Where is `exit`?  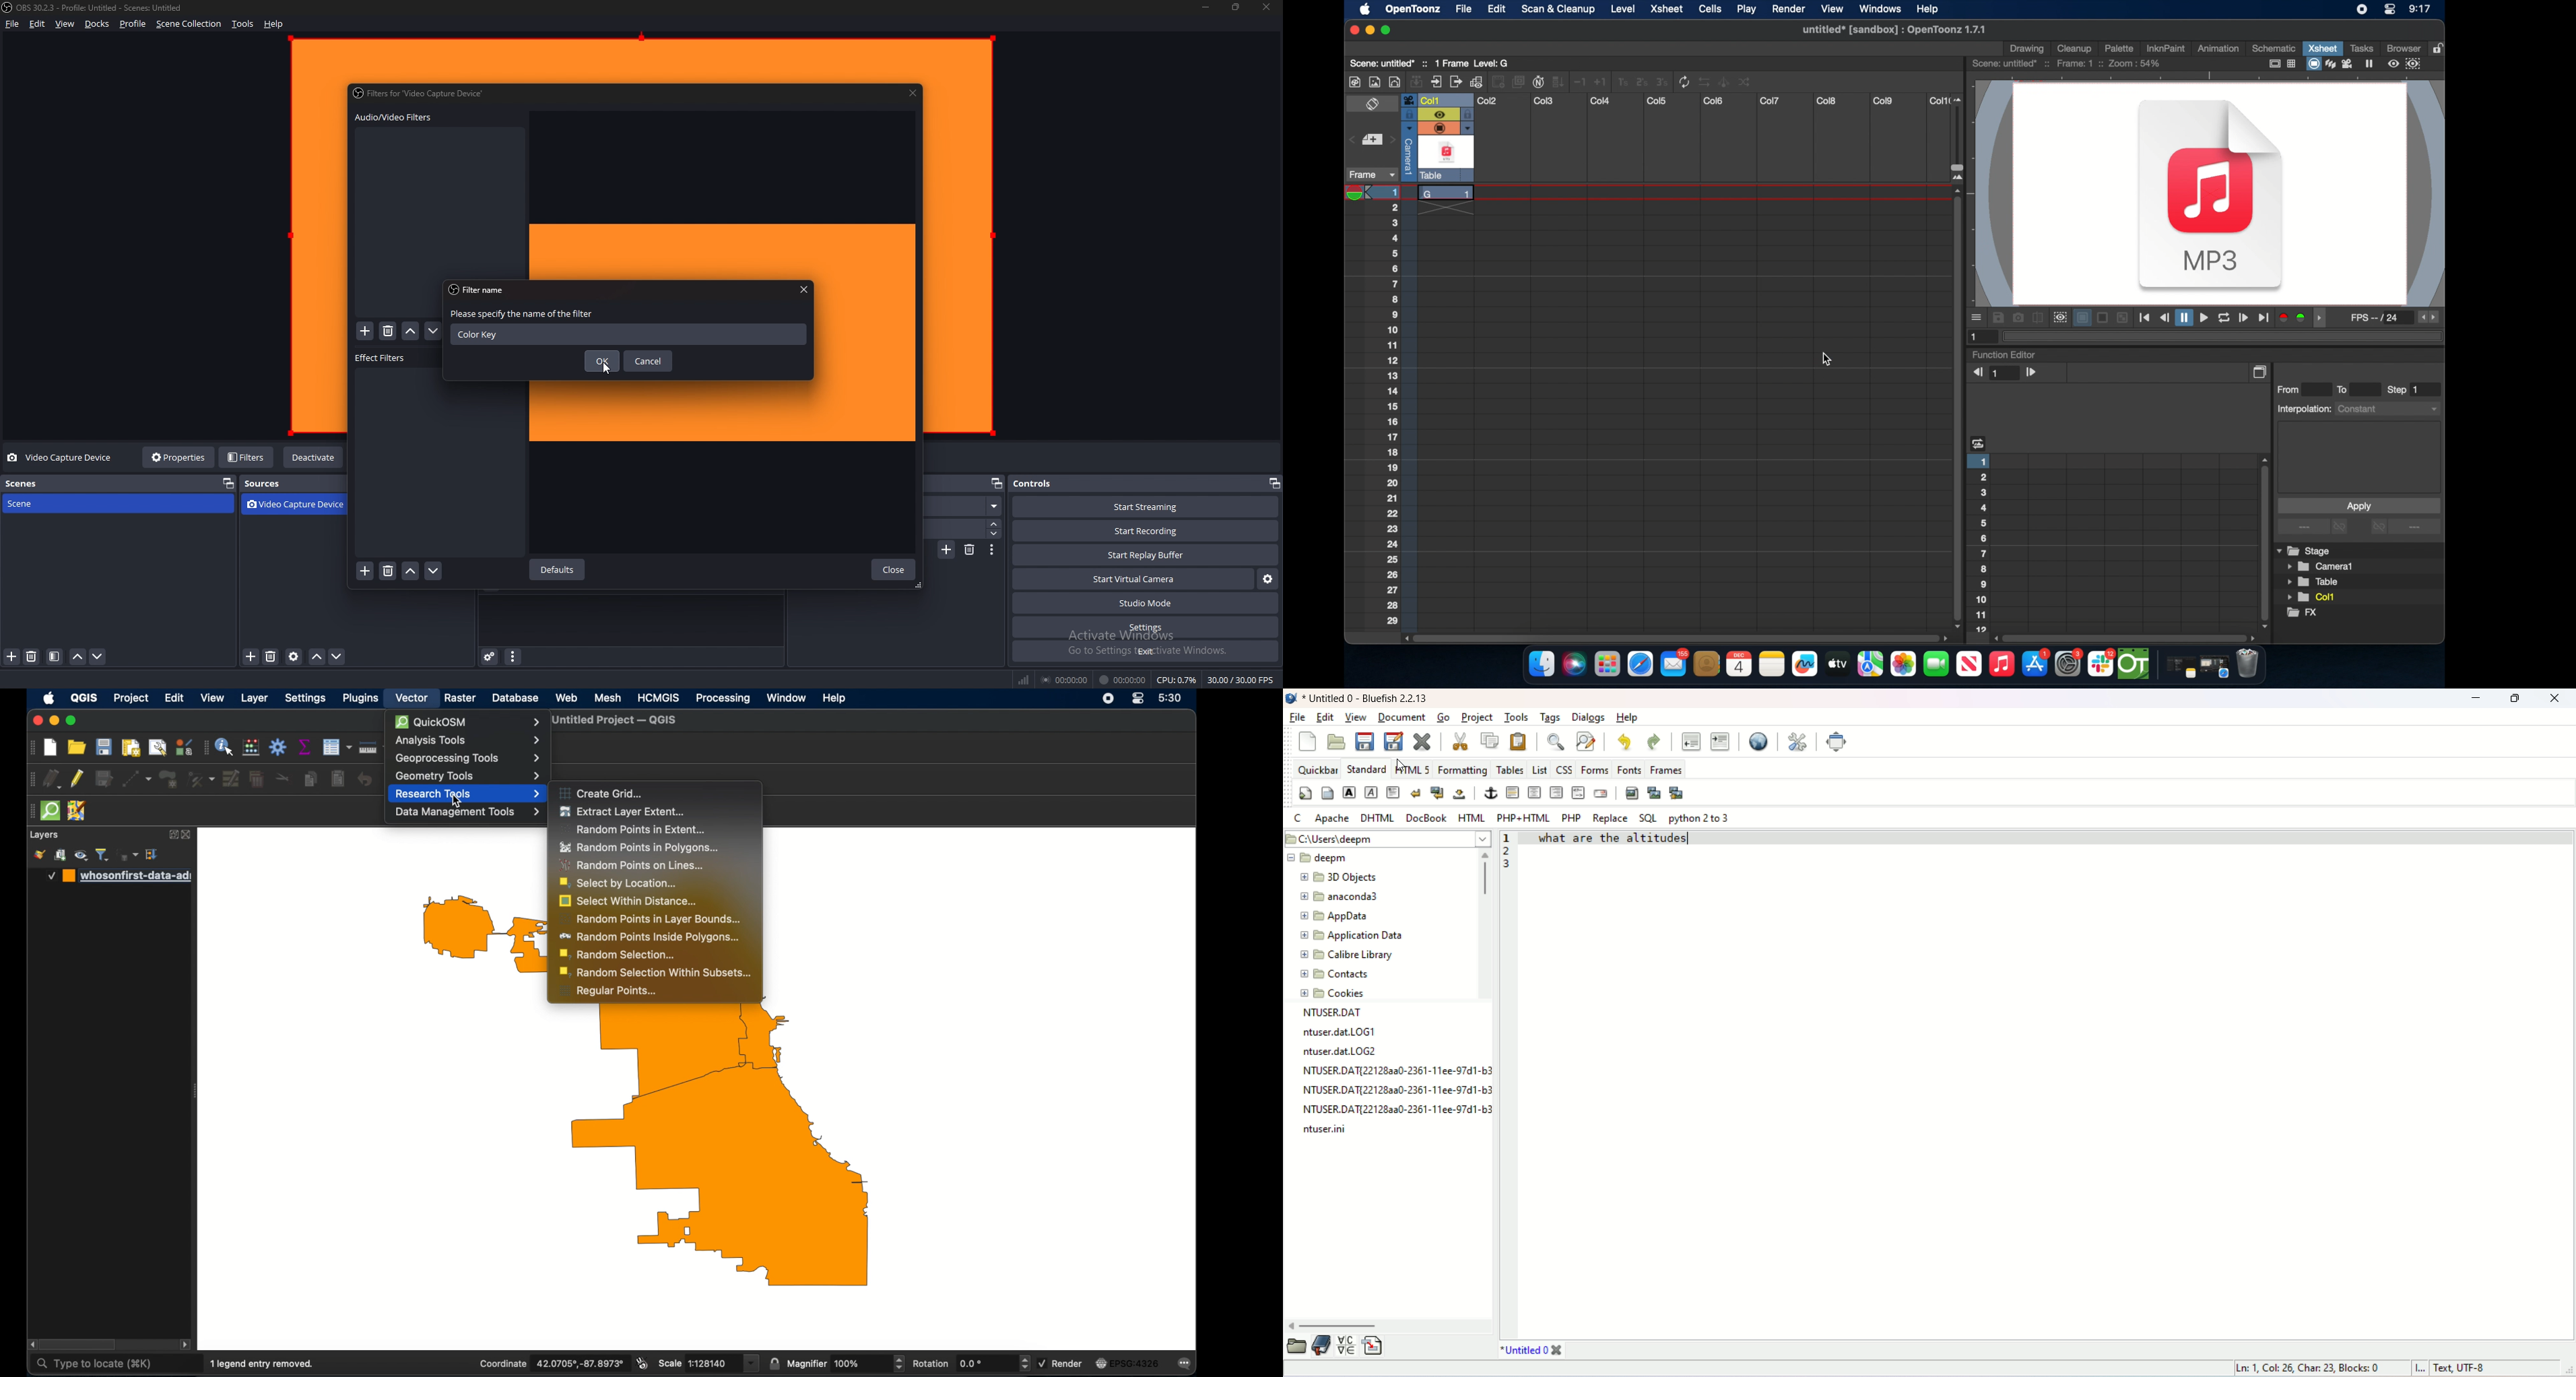 exit is located at coordinates (1145, 651).